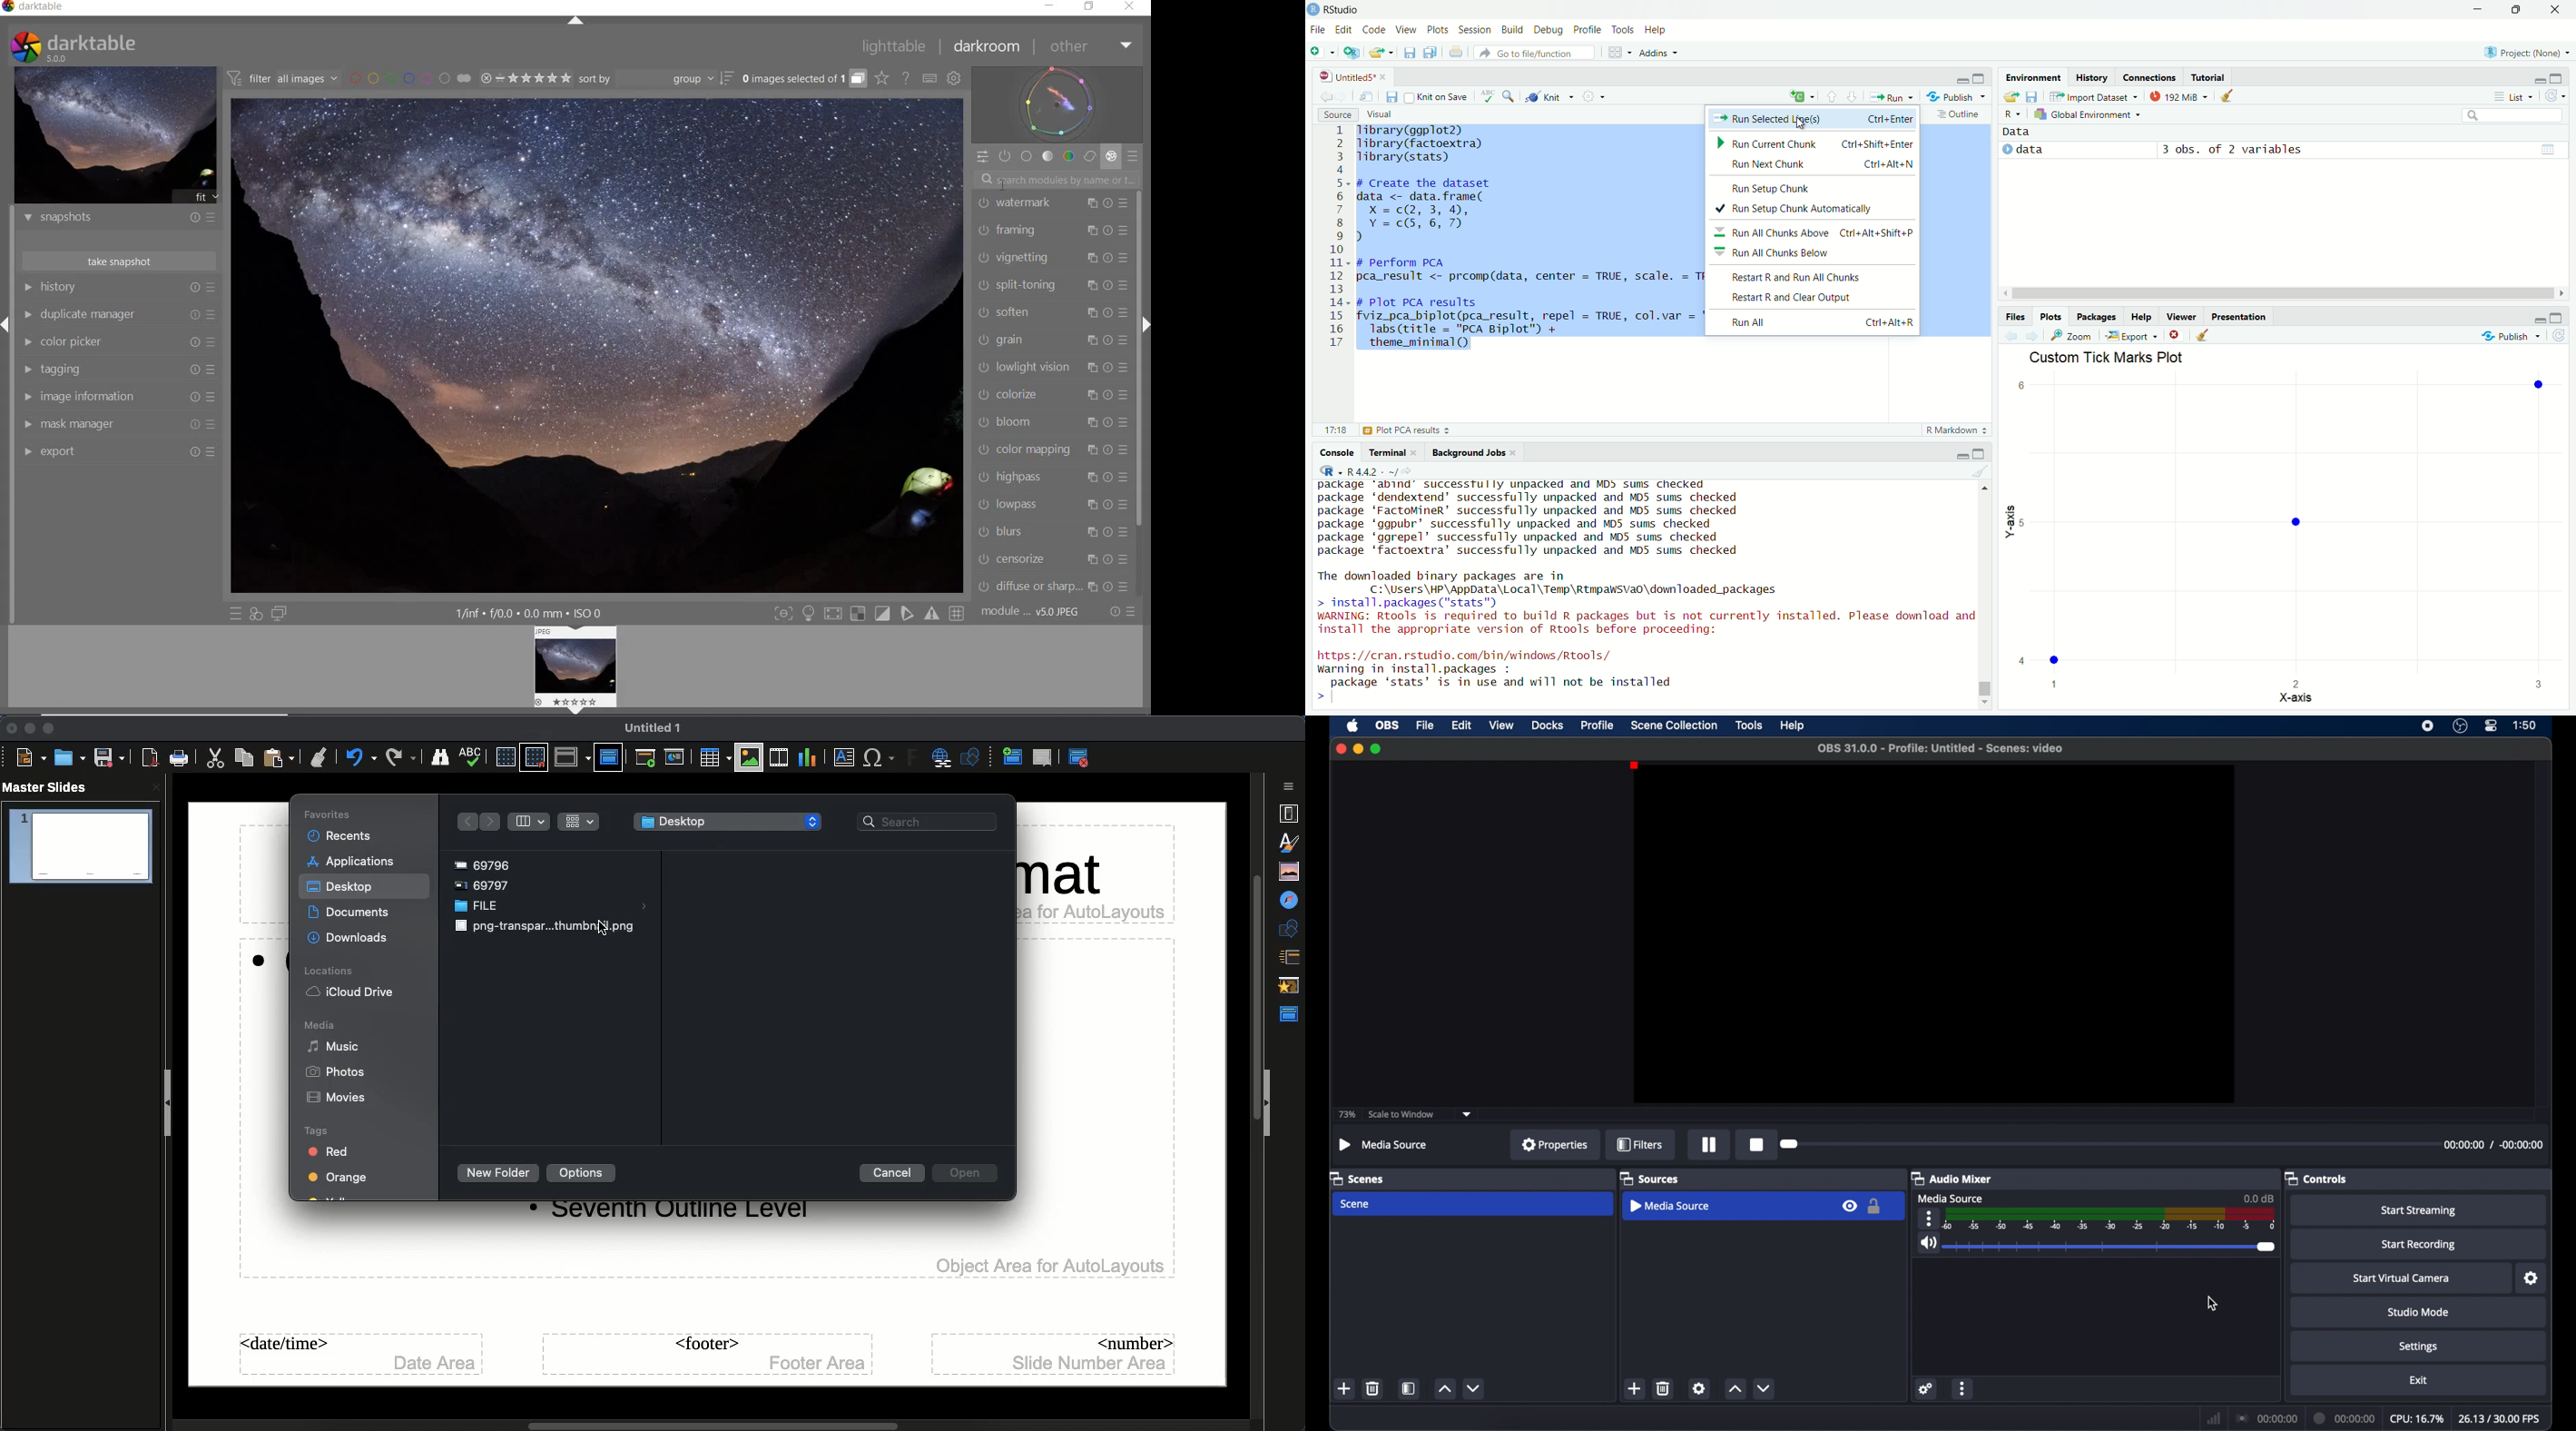  What do you see at coordinates (1314, 10) in the screenshot?
I see `Logo` at bounding box center [1314, 10].